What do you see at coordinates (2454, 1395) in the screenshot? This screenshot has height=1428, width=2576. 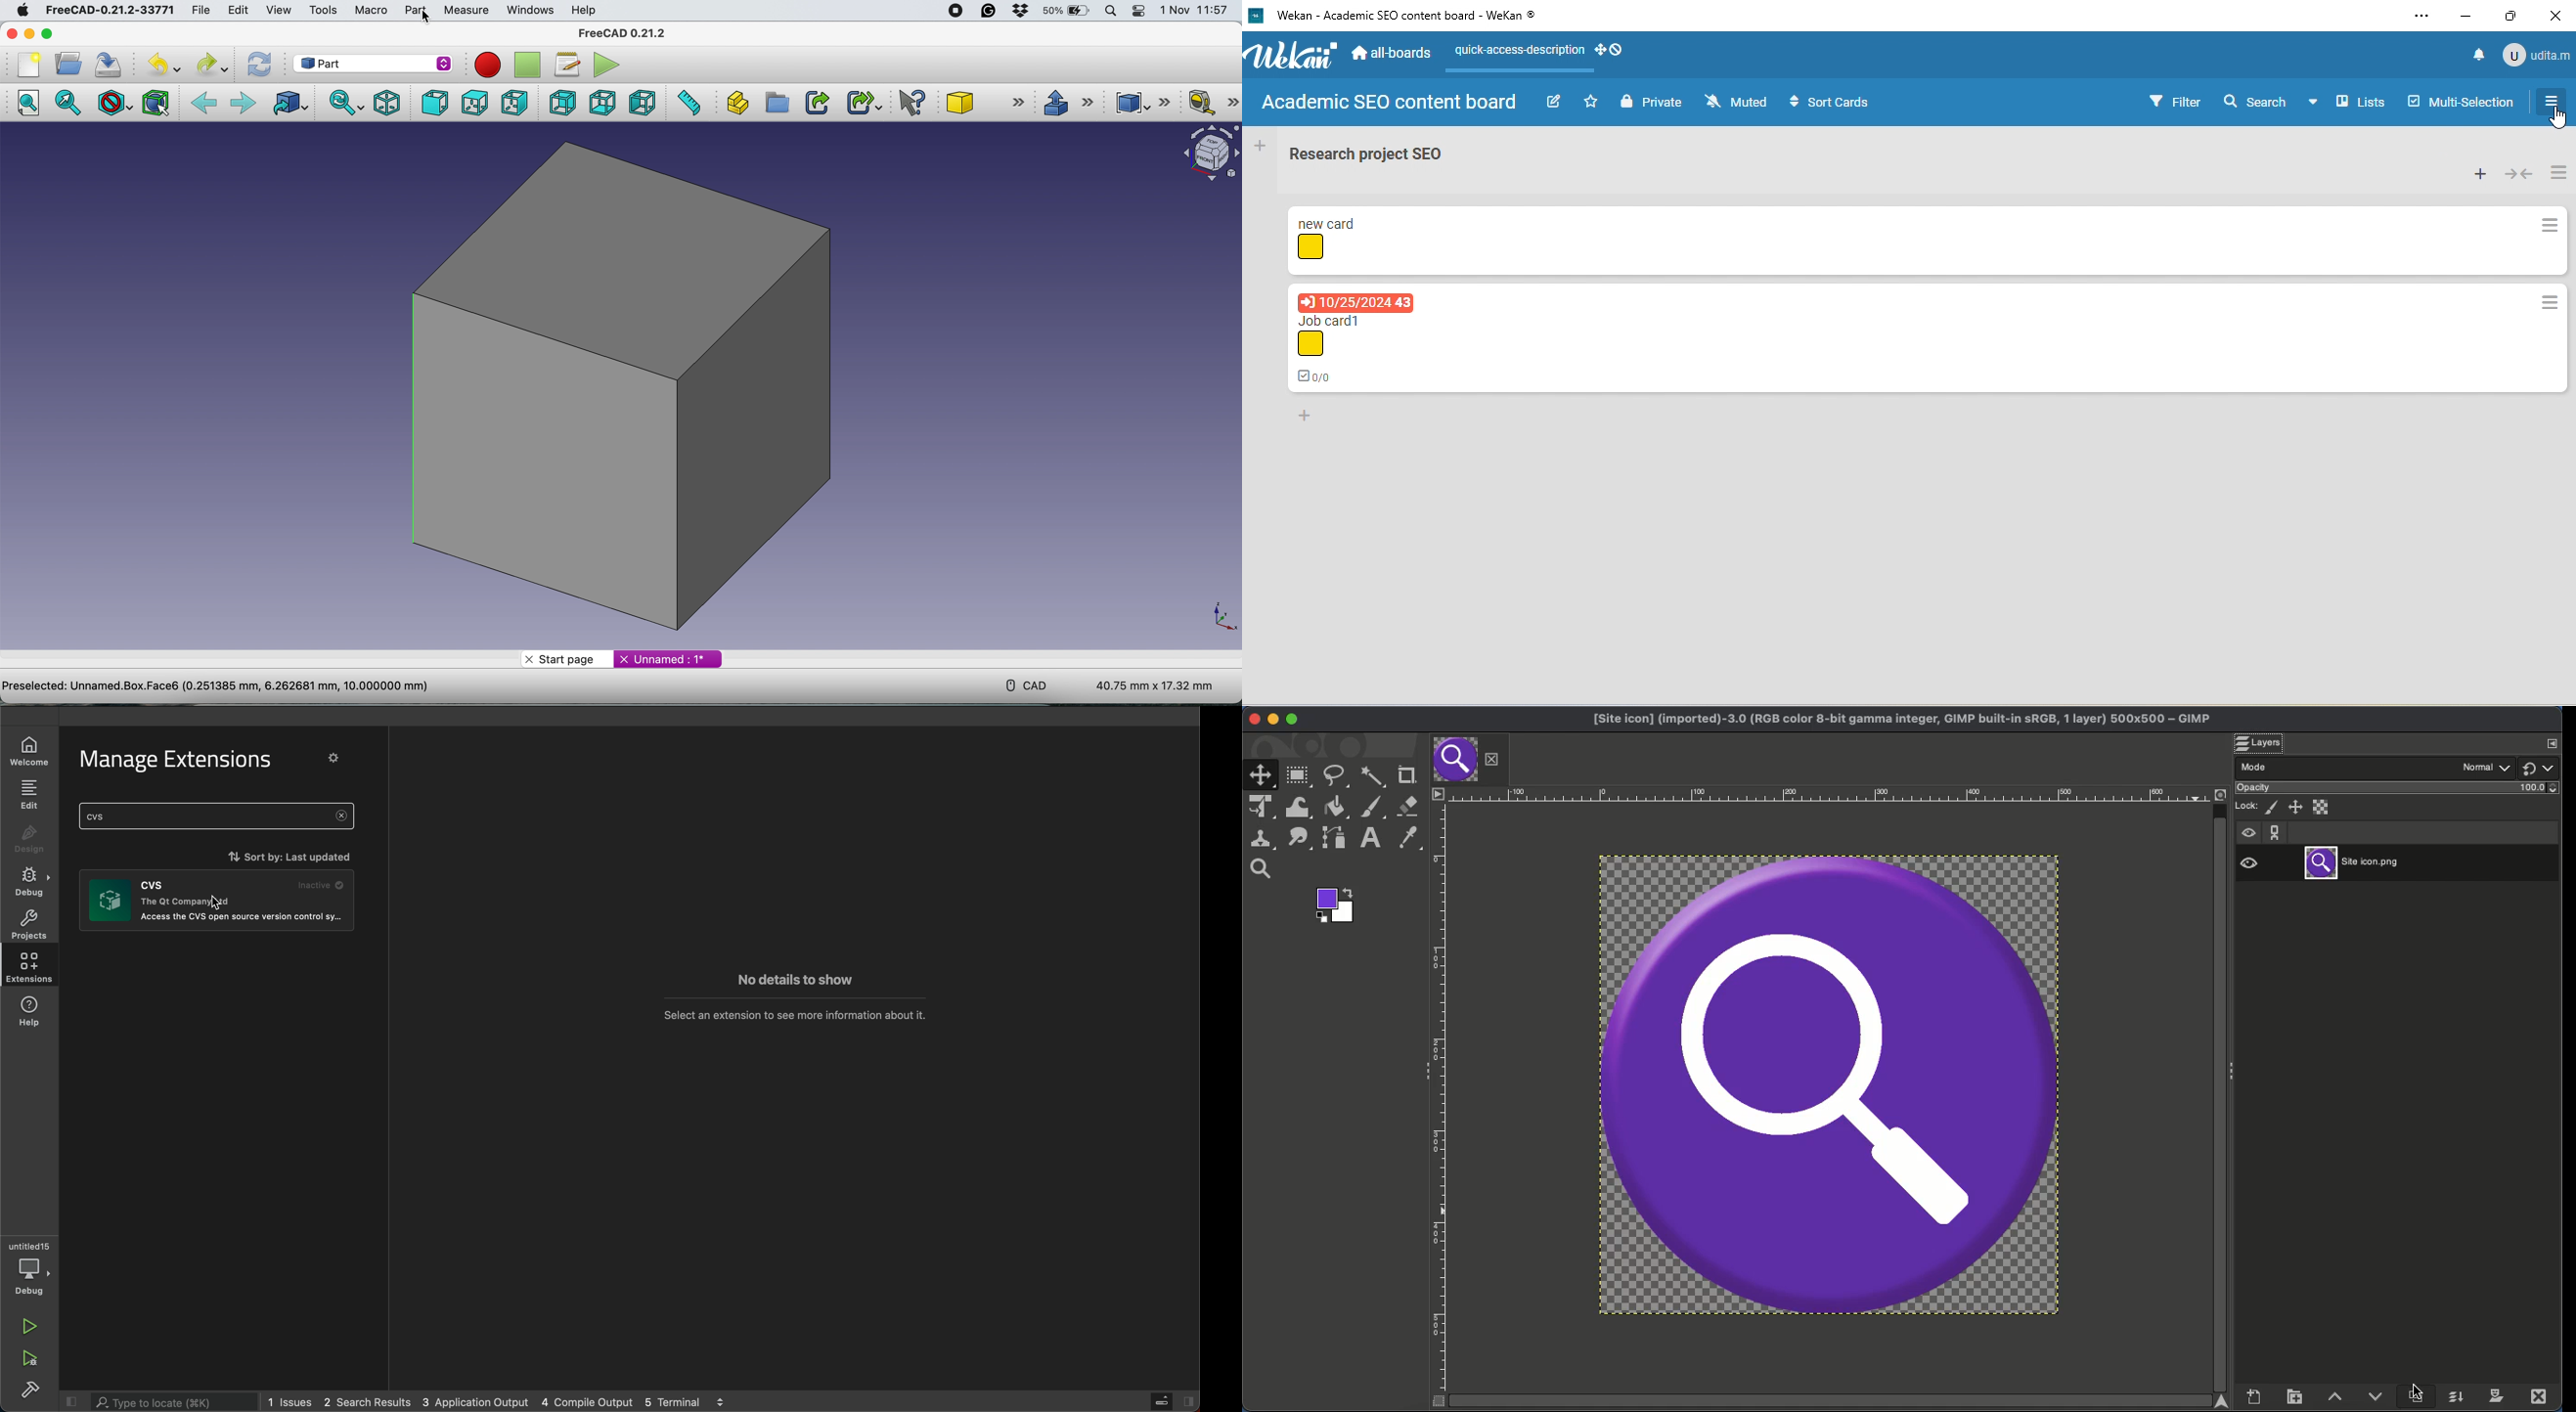 I see `Merge layers` at bounding box center [2454, 1395].